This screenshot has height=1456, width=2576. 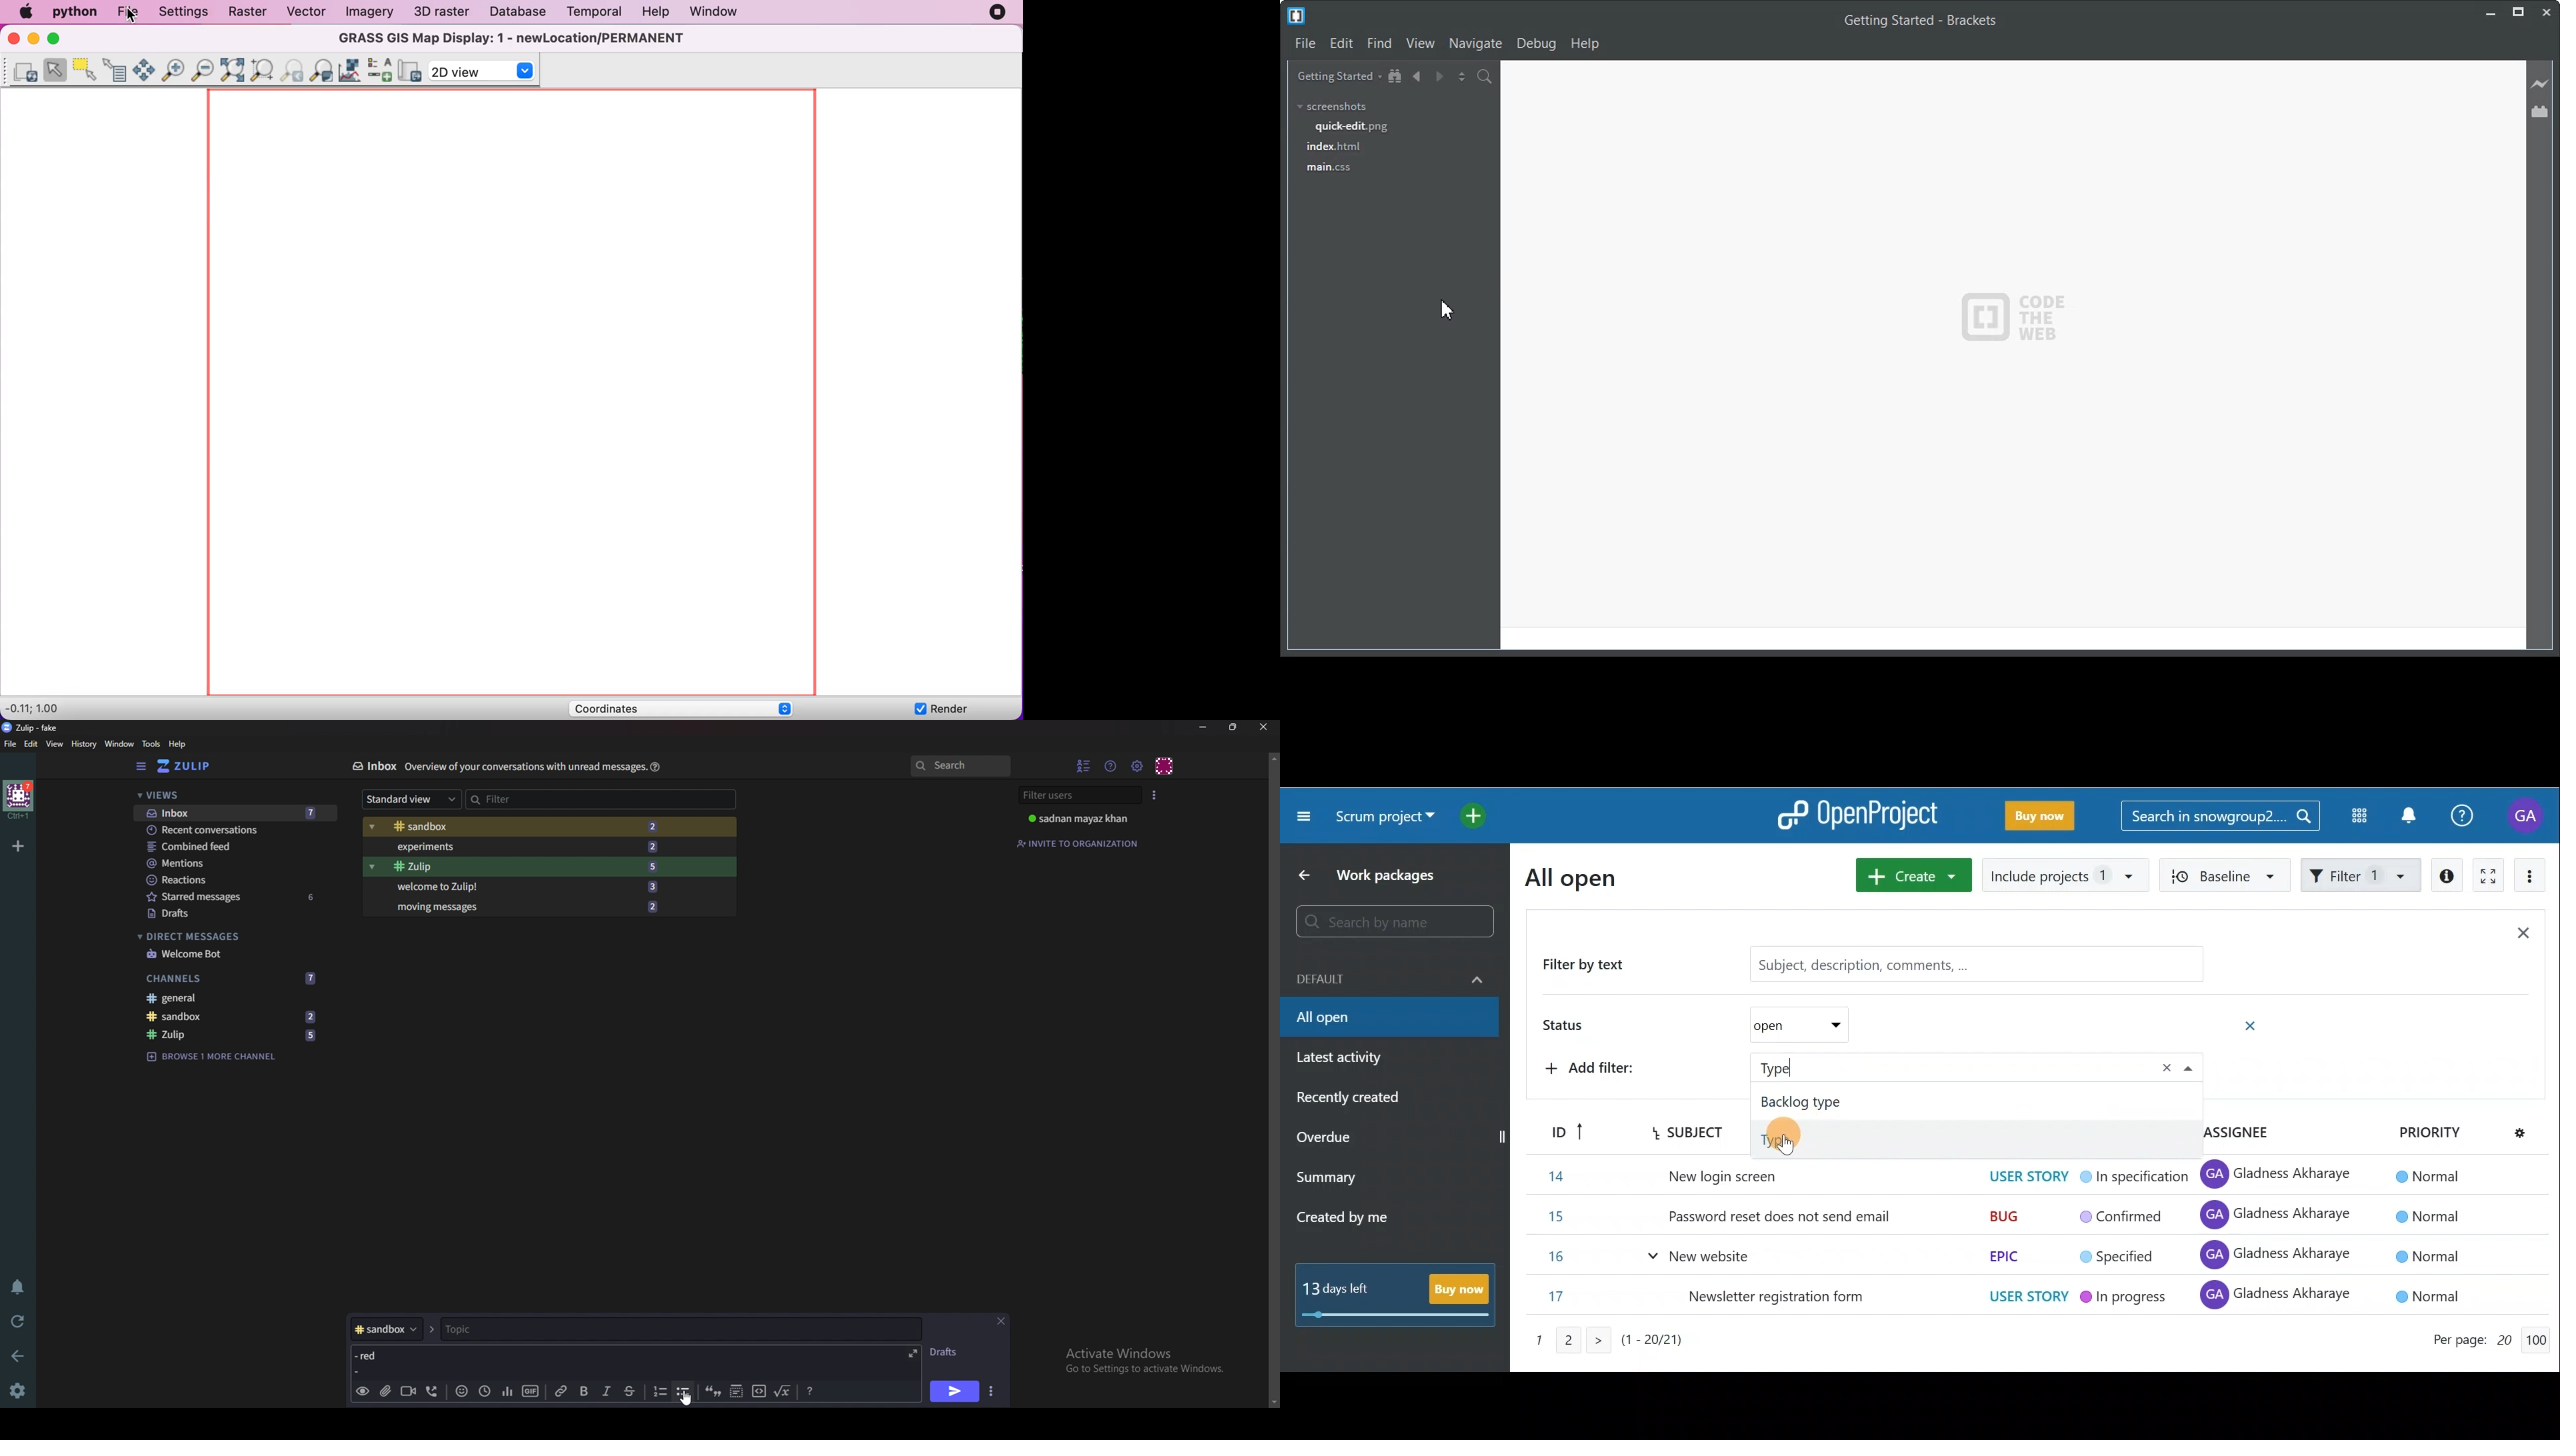 I want to click on Minimize, so click(x=1205, y=727).